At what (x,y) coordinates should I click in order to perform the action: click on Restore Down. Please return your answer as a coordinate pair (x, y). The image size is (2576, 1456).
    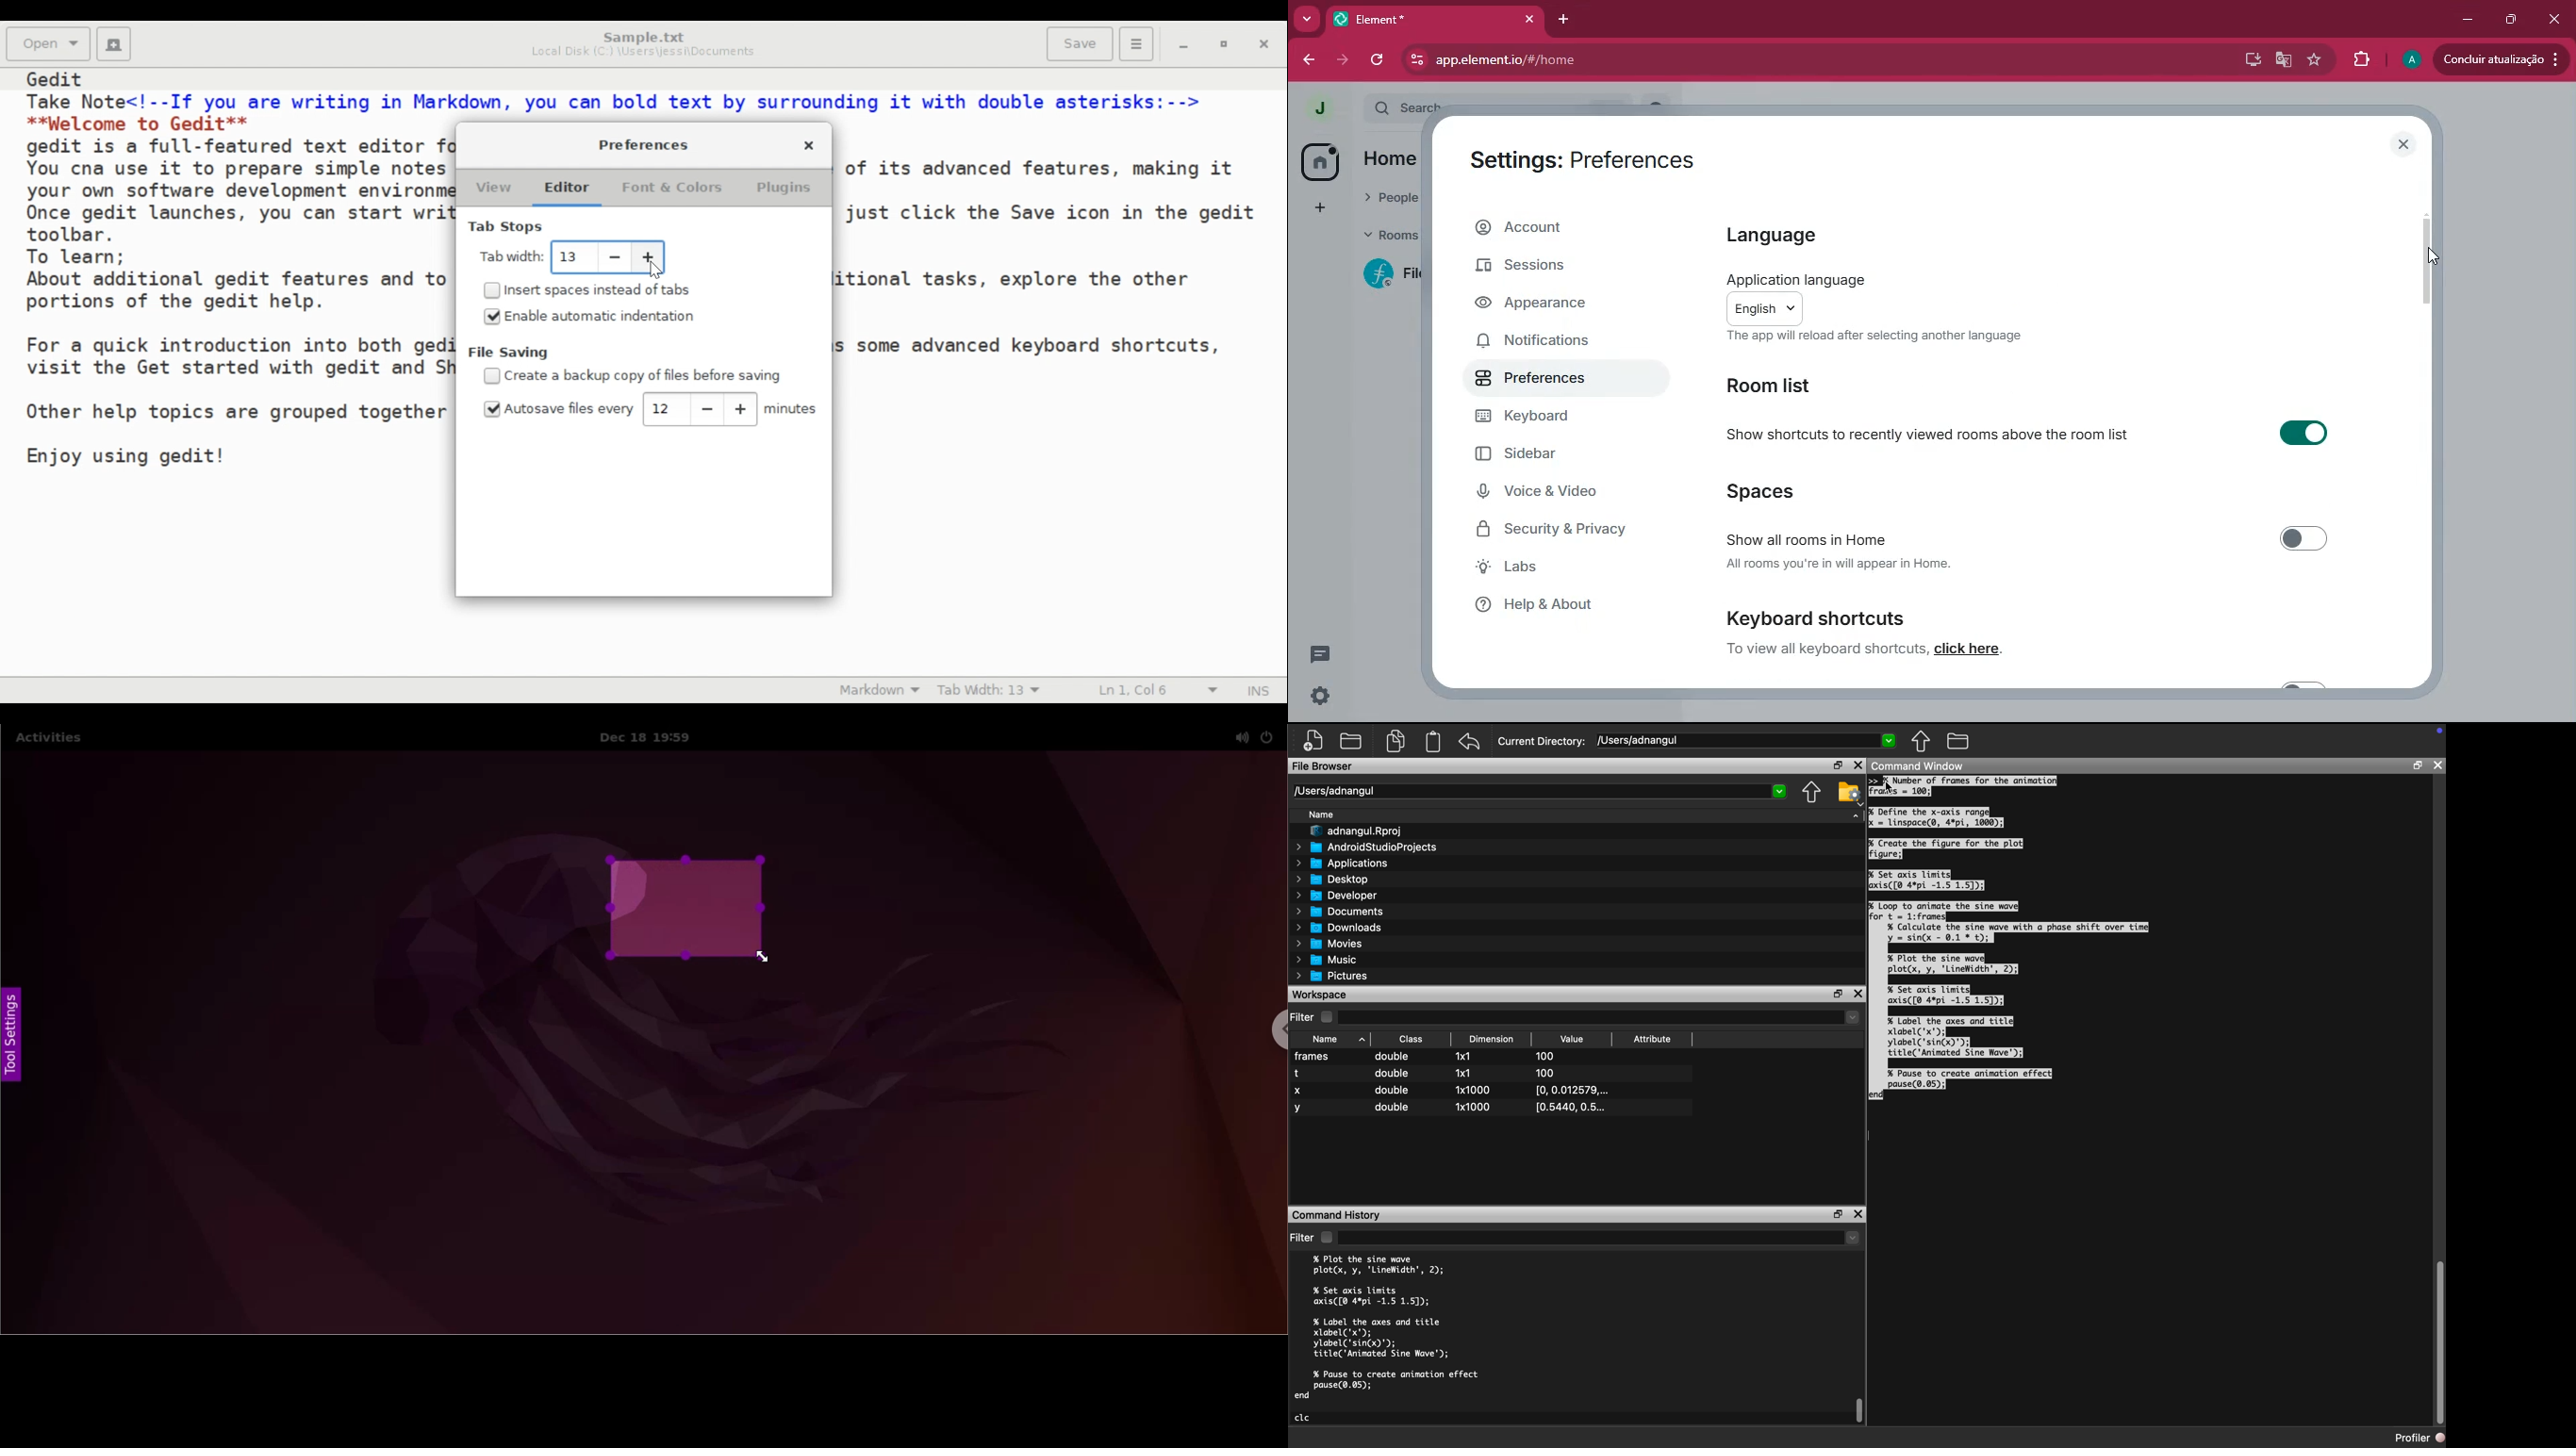
    Looking at the image, I should click on (1840, 765).